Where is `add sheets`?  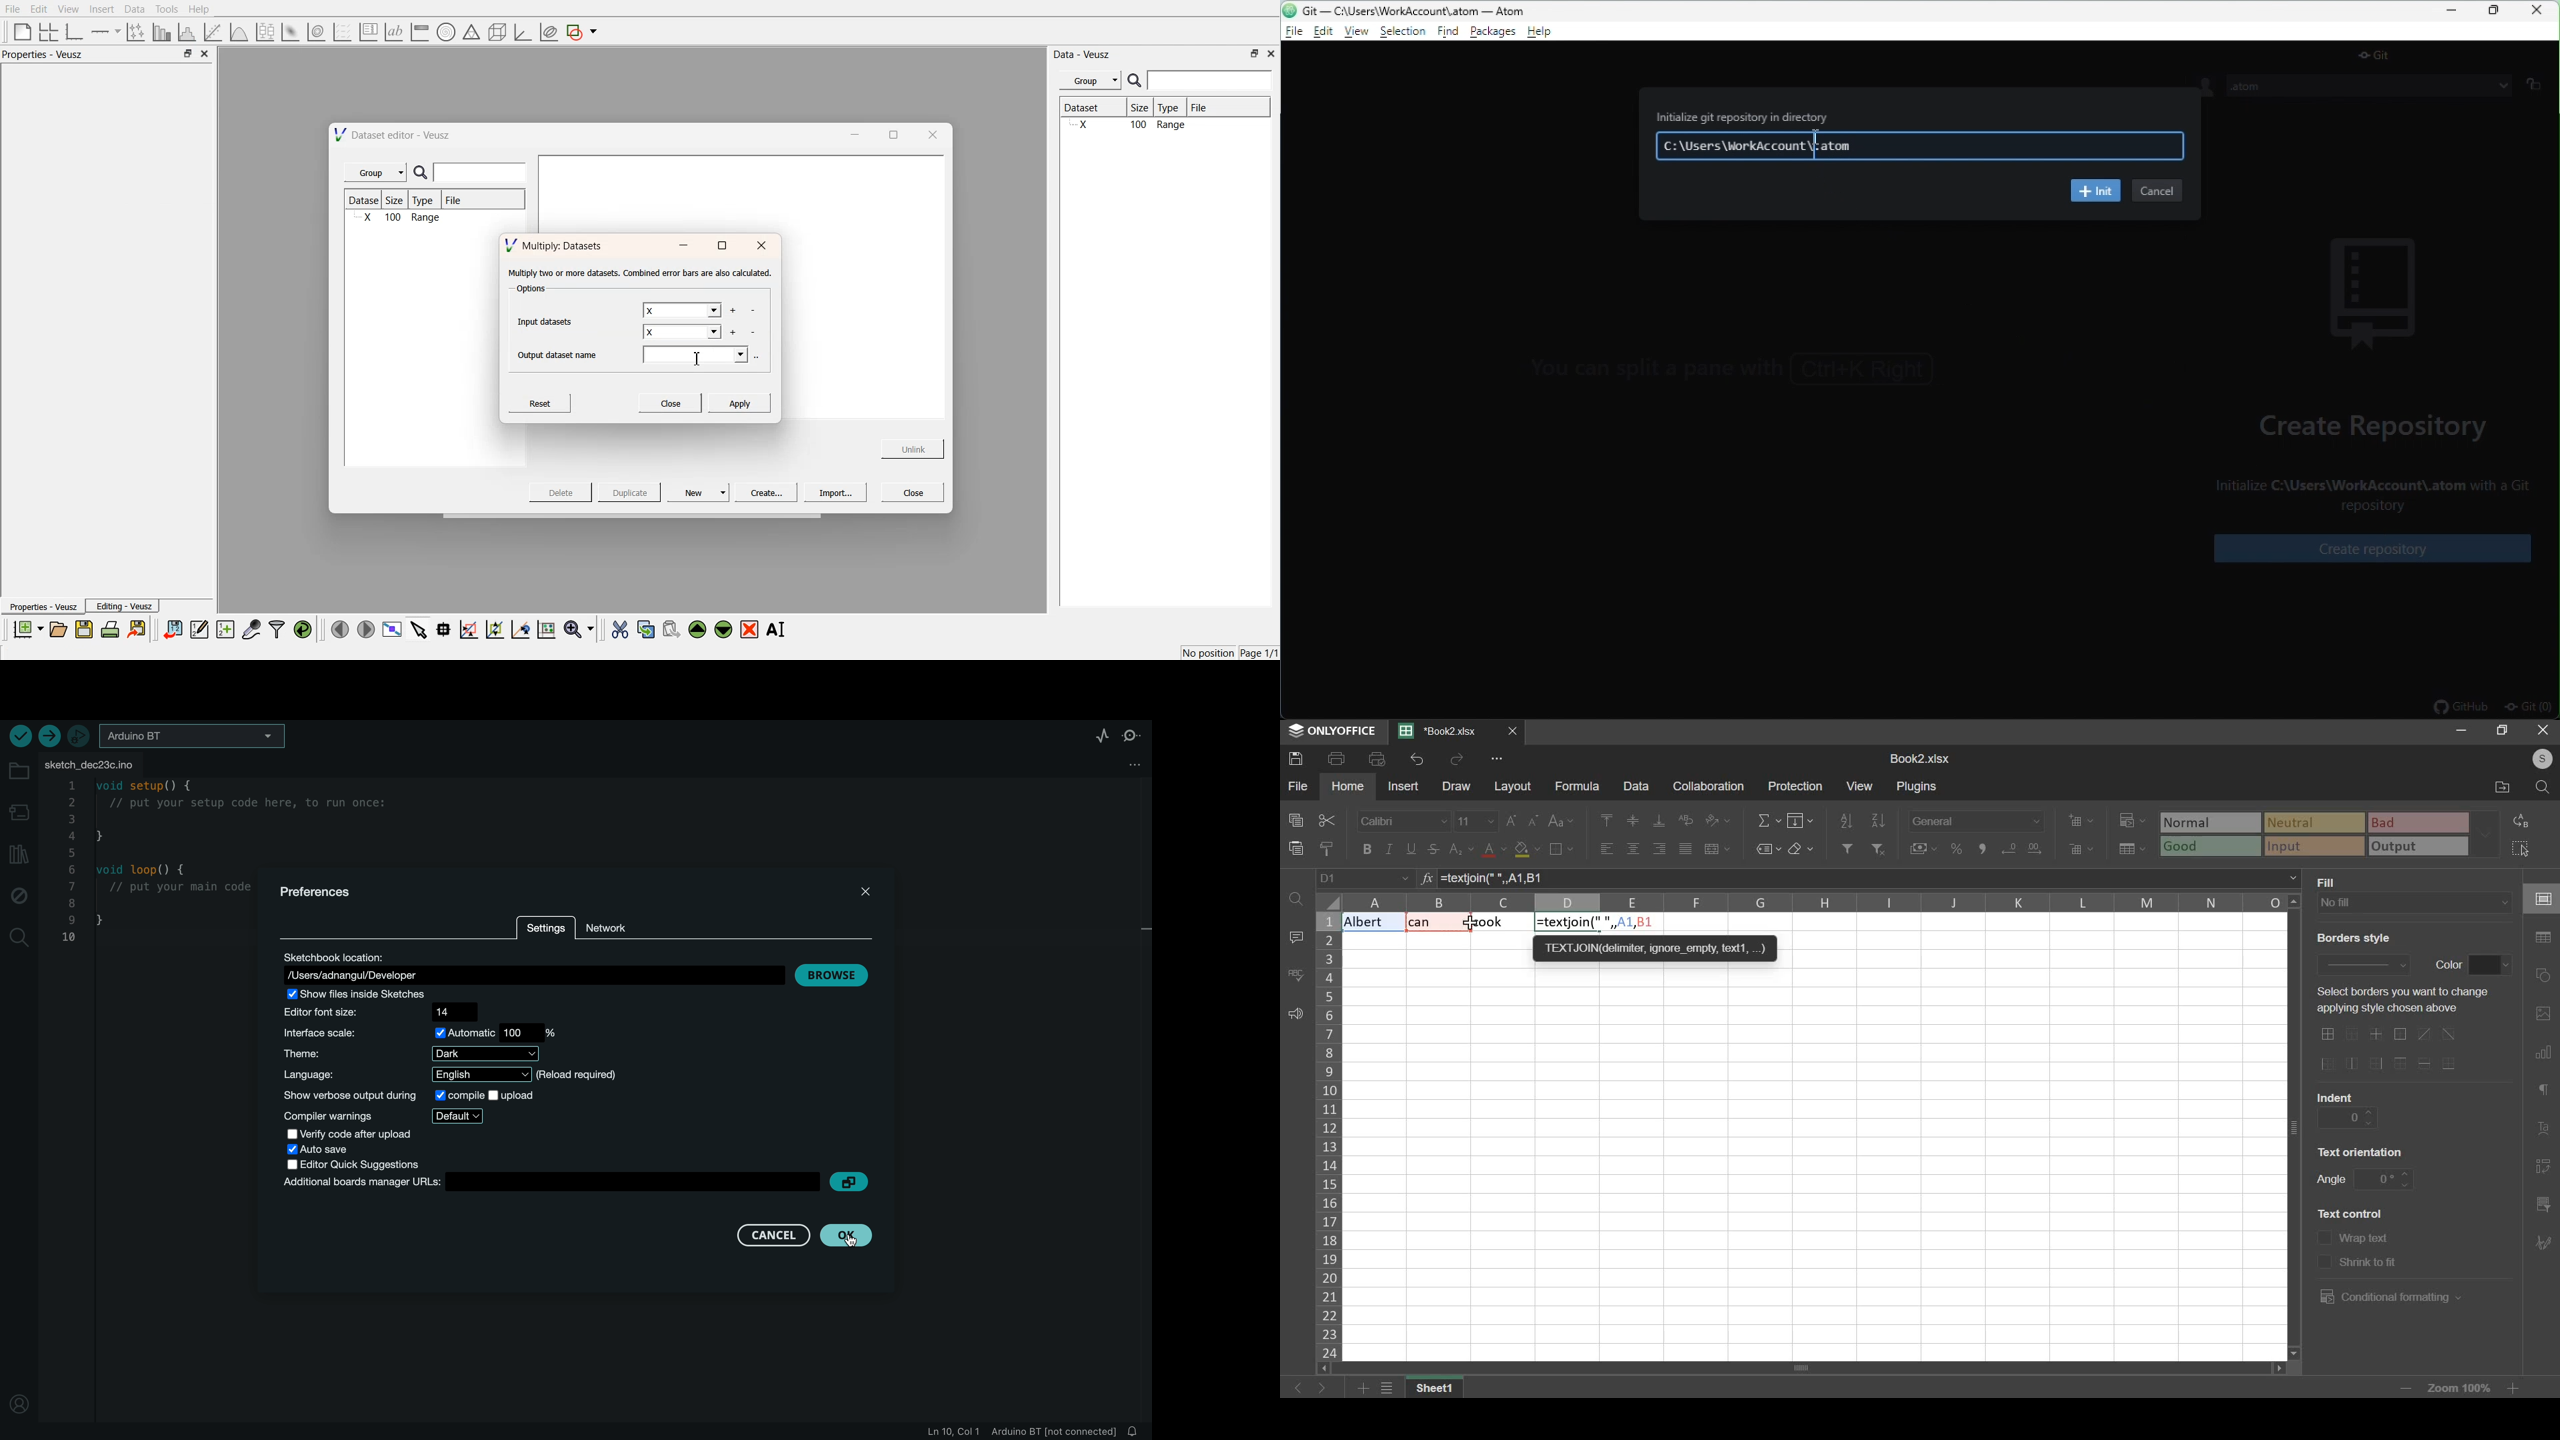
add sheets is located at coordinates (1363, 1389).